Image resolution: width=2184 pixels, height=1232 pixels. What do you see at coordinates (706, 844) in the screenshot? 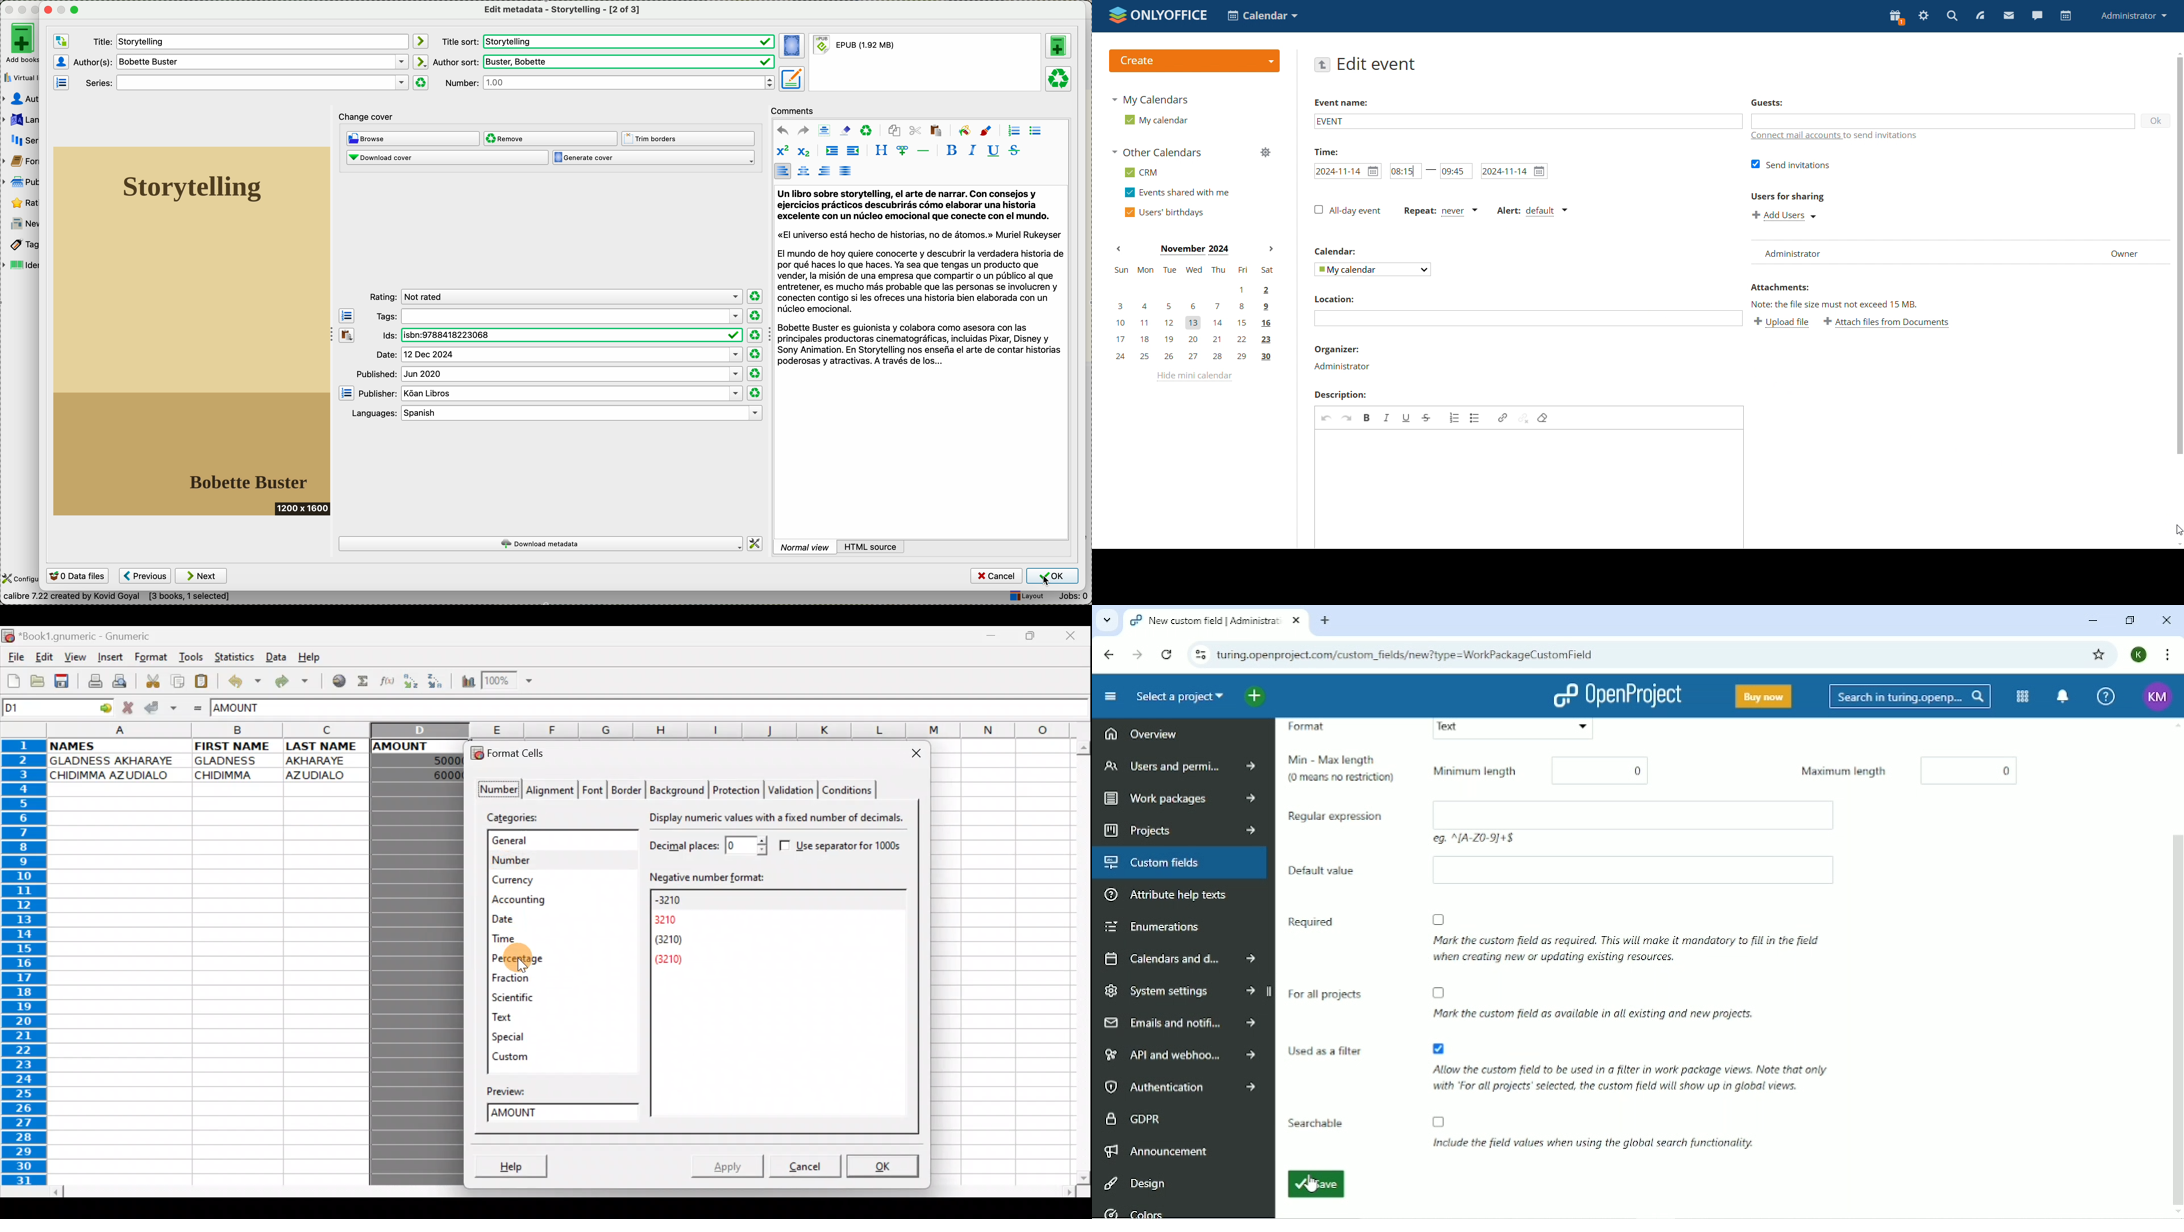
I see `Decimal places` at bounding box center [706, 844].